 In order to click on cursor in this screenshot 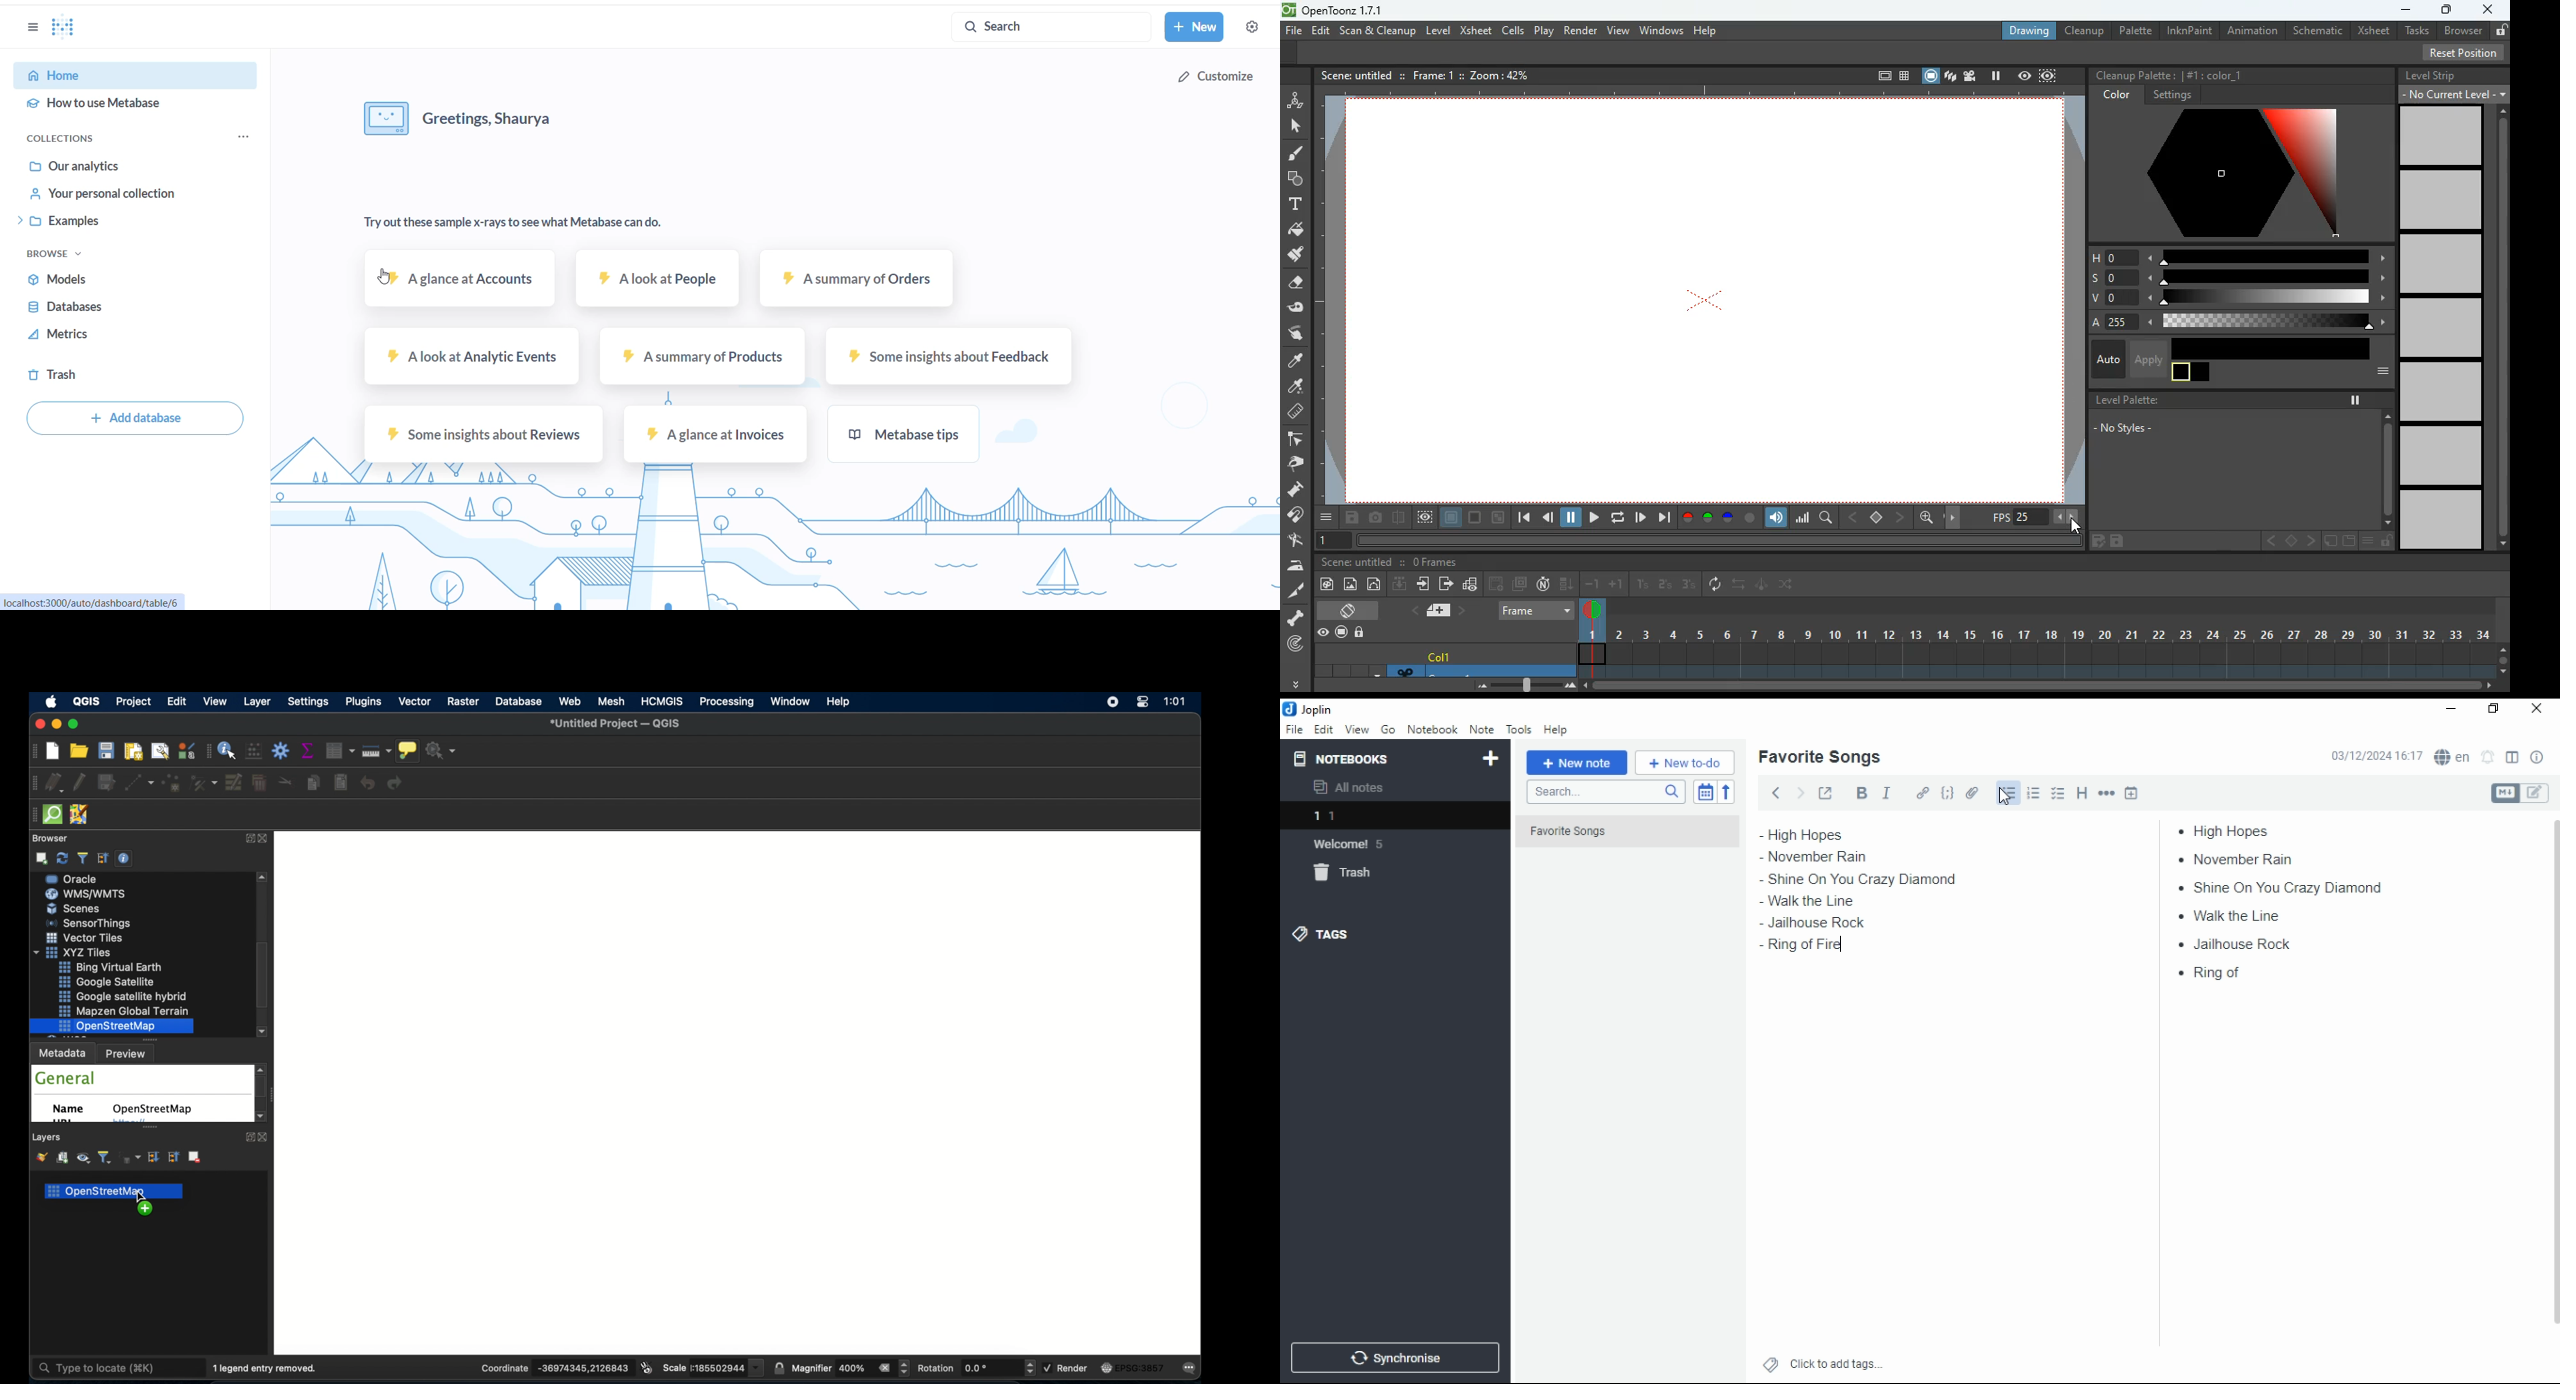, I will do `click(2079, 523)`.